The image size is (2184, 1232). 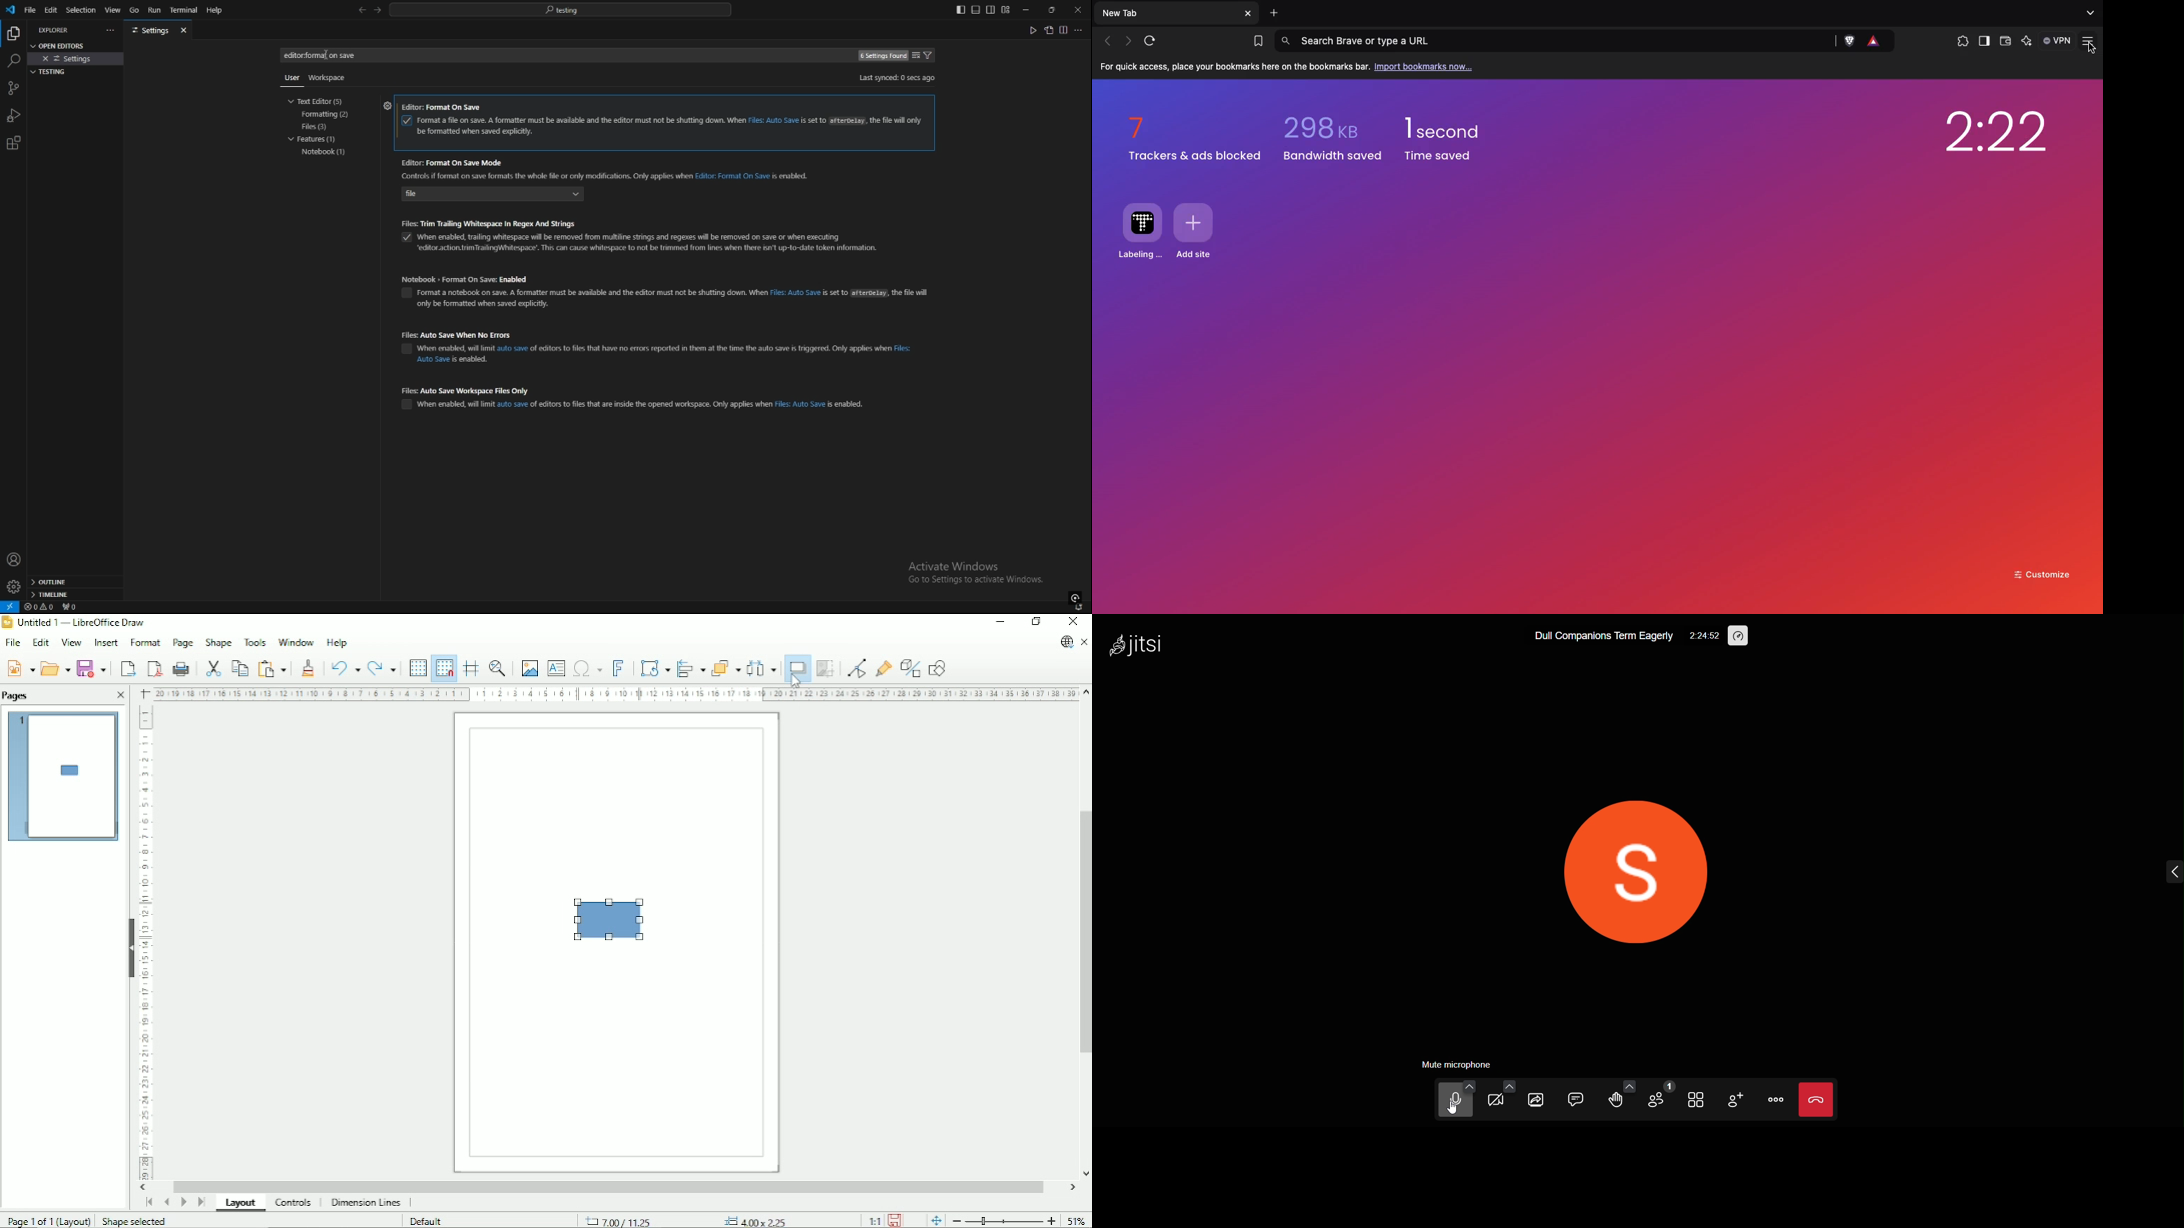 What do you see at coordinates (1000, 622) in the screenshot?
I see `Minimize` at bounding box center [1000, 622].